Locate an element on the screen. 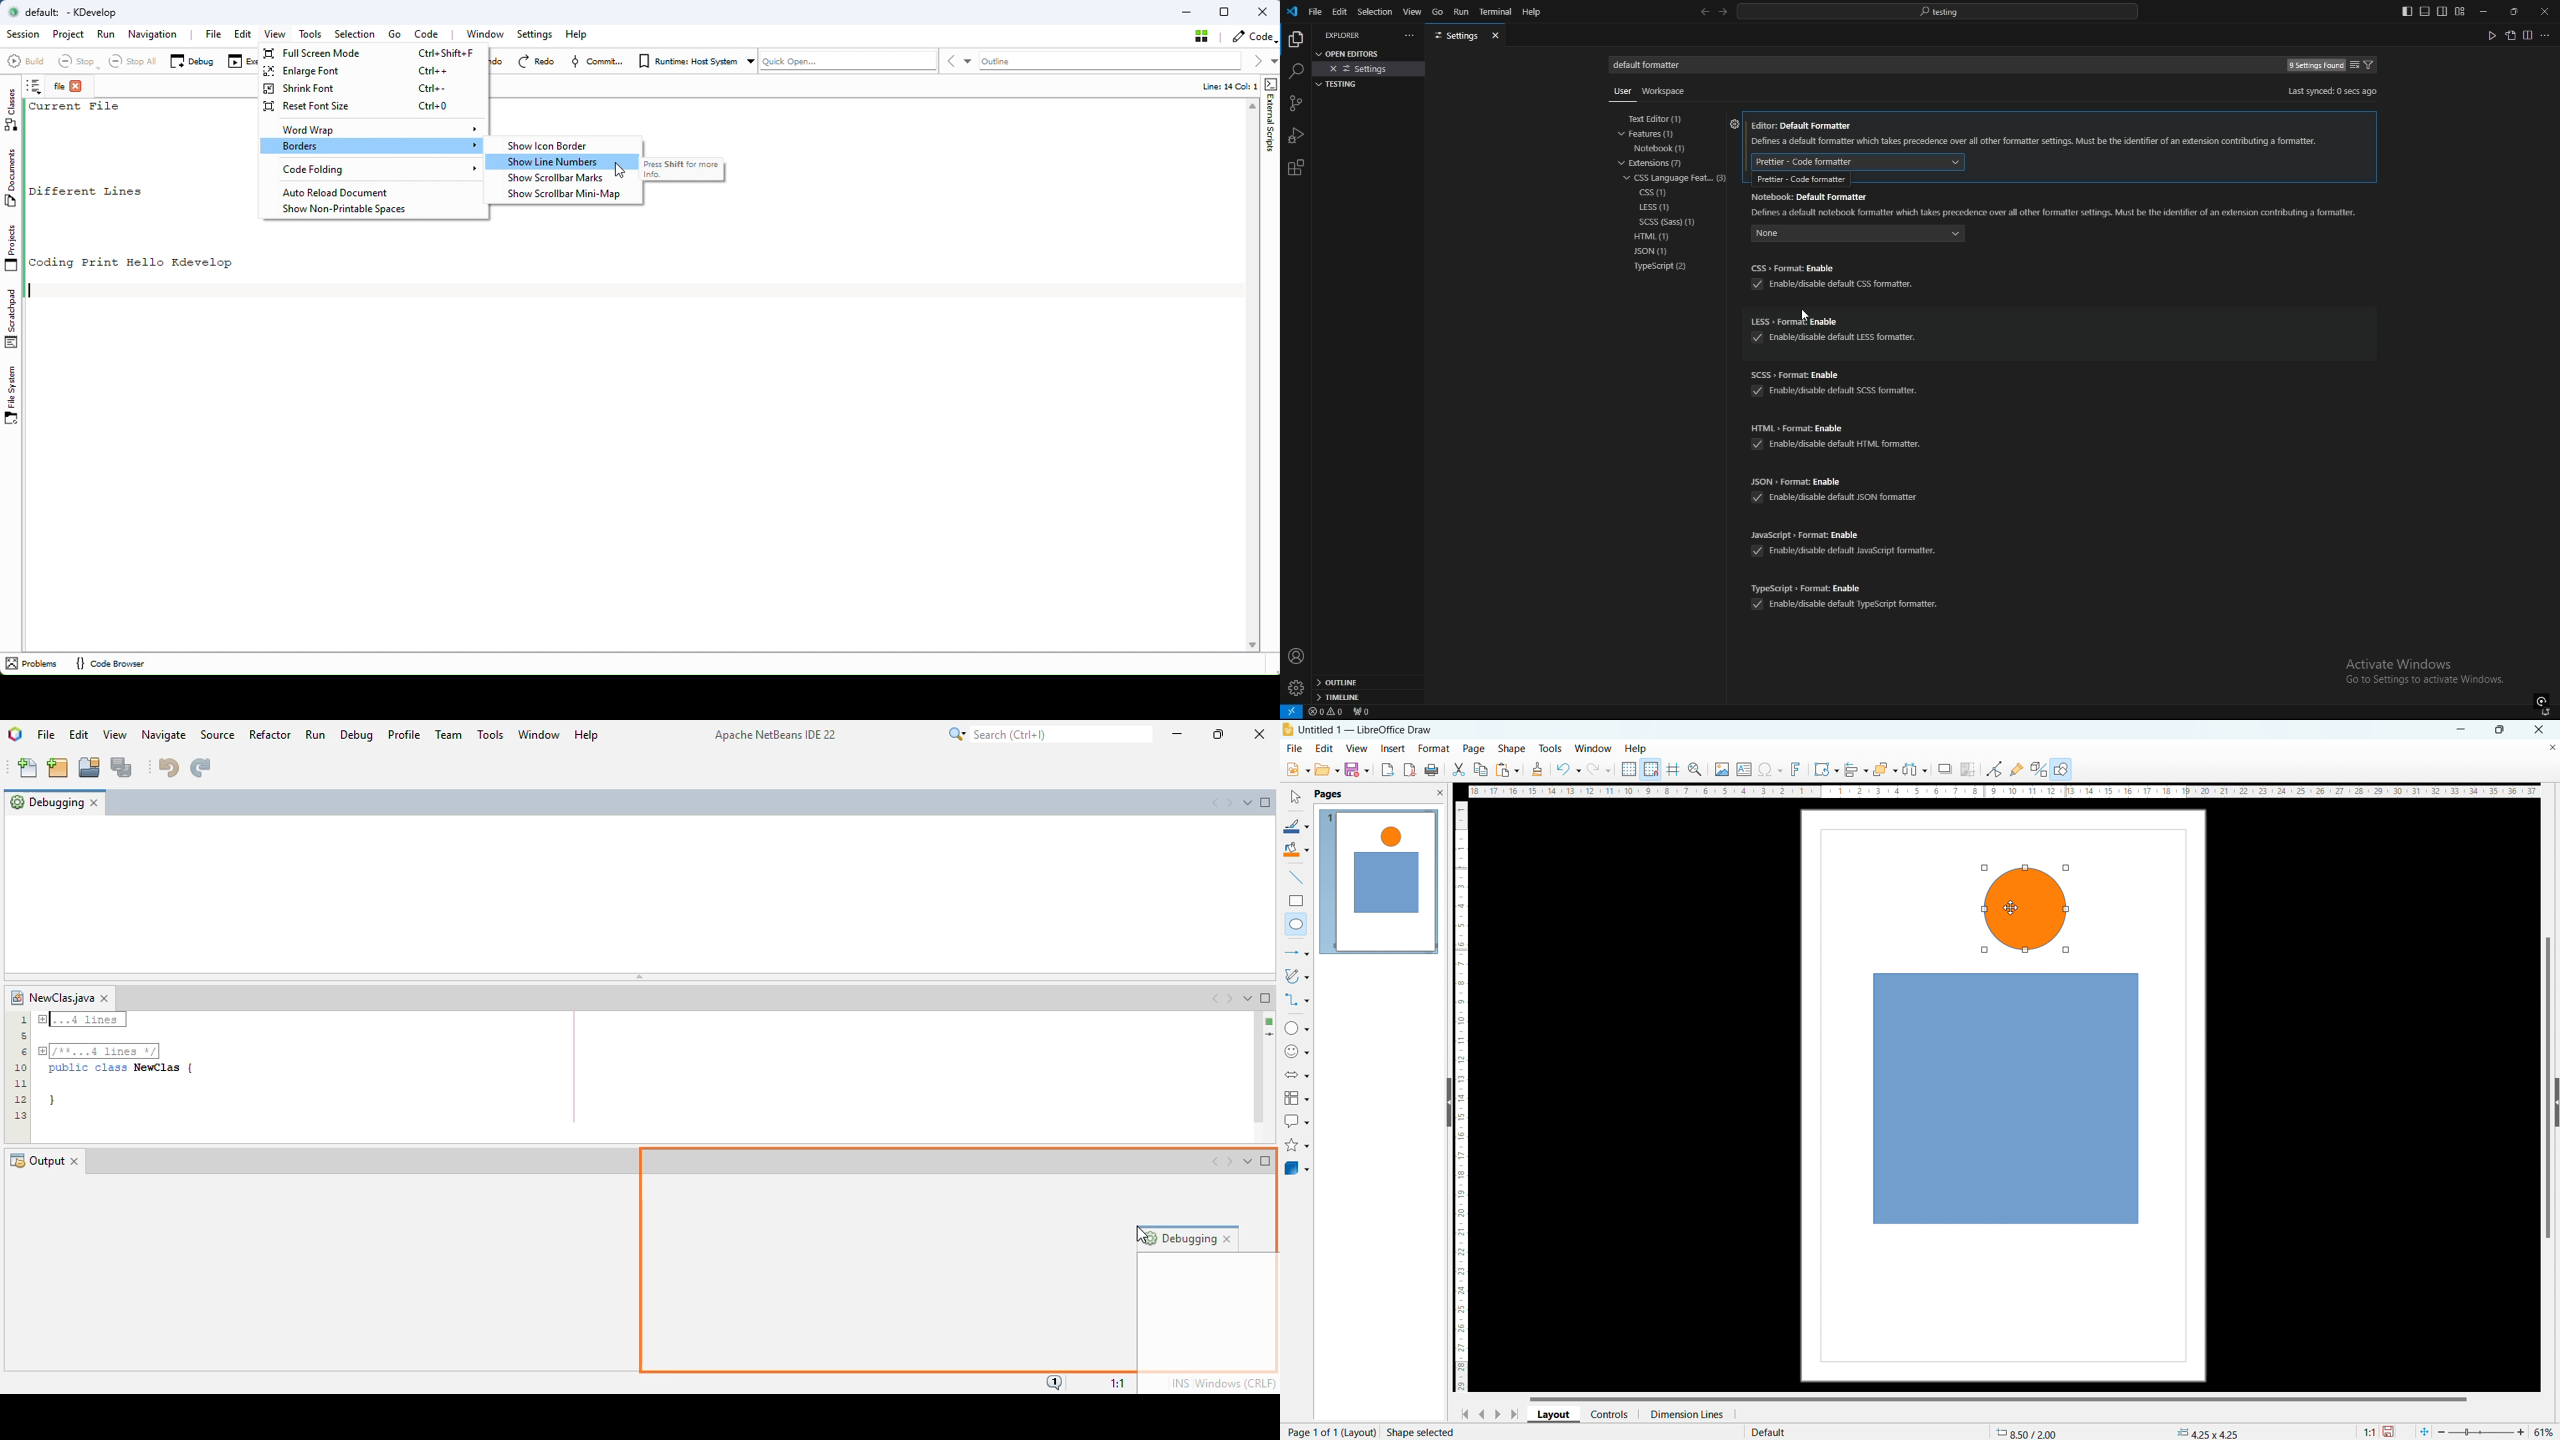 This screenshot has width=2576, height=1456. insert image is located at coordinates (1721, 769).